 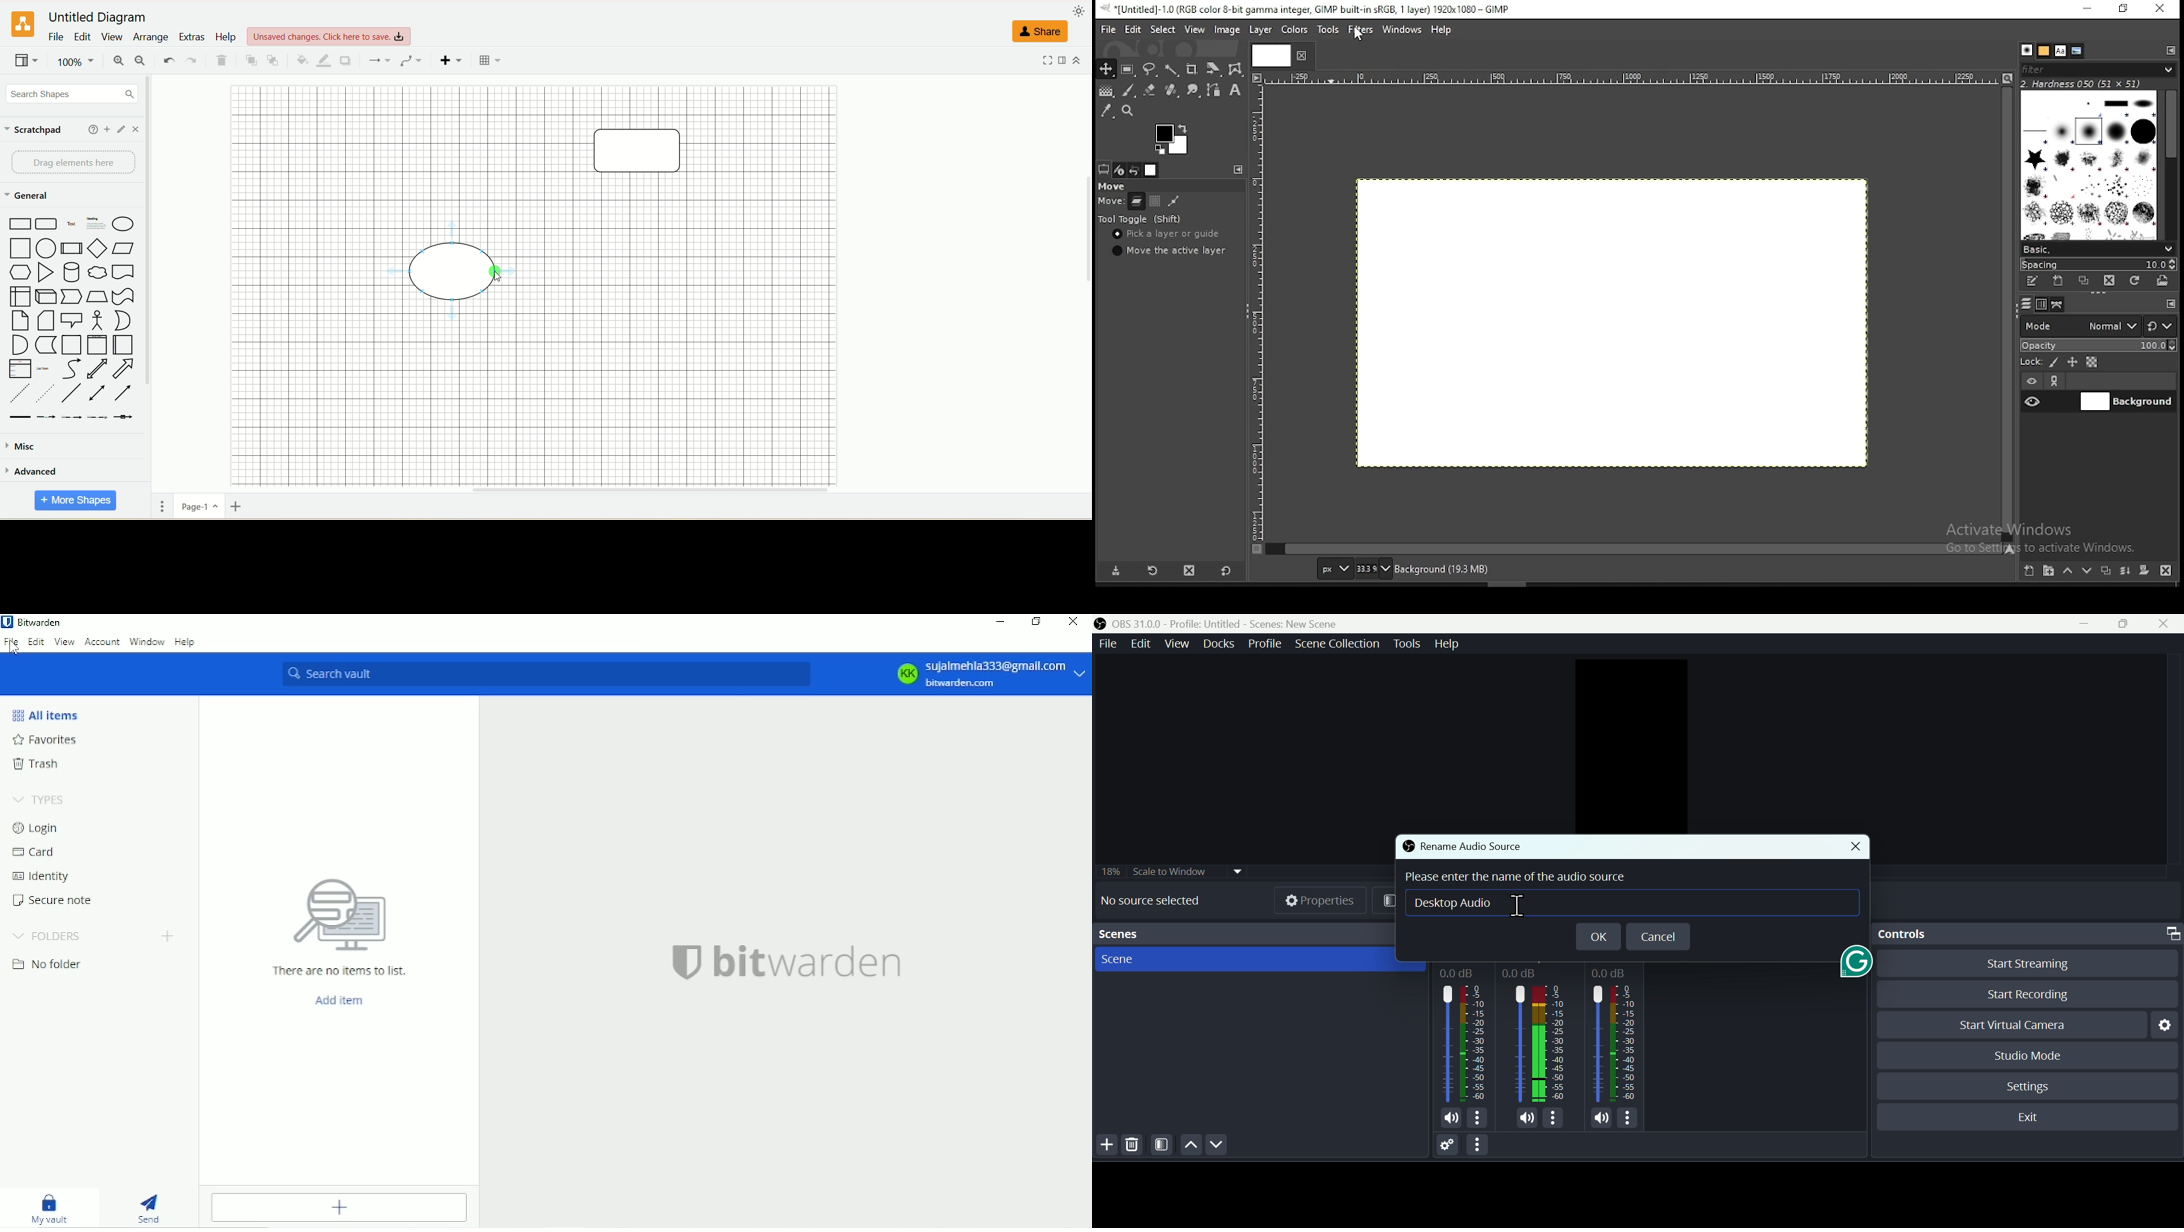 What do you see at coordinates (2110, 281) in the screenshot?
I see `delete brush` at bounding box center [2110, 281].